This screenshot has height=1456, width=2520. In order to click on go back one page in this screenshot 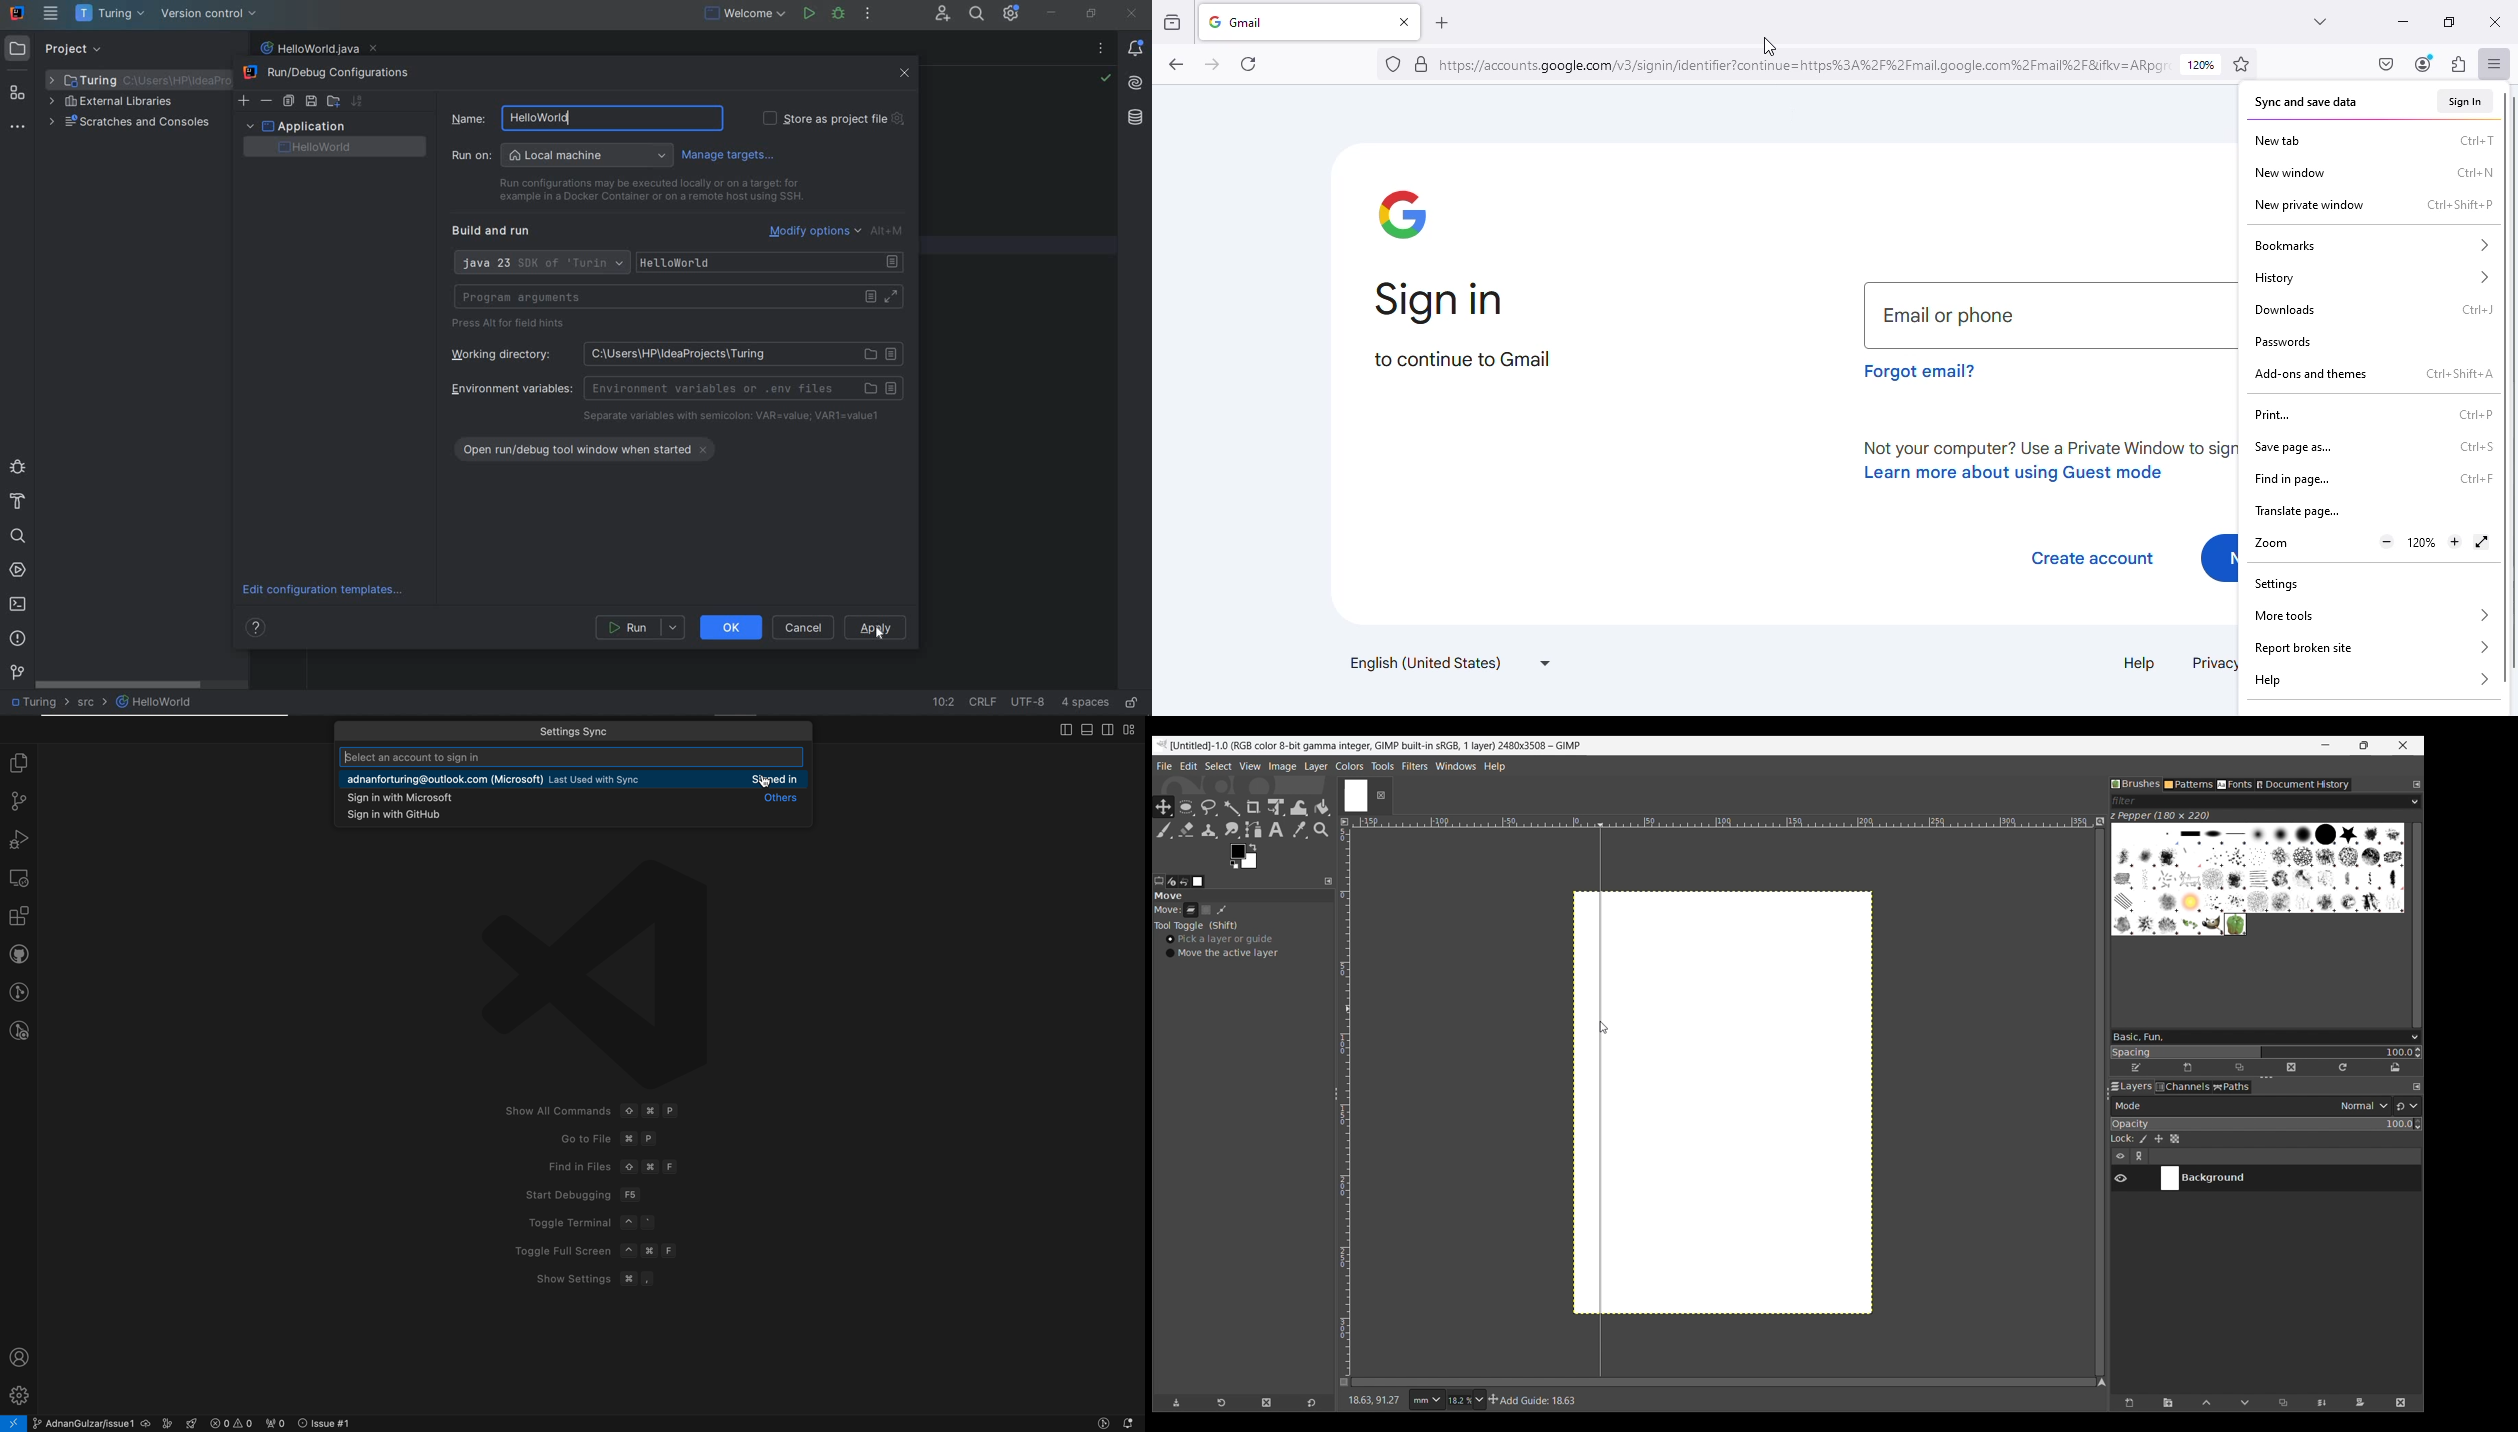, I will do `click(1177, 64)`.